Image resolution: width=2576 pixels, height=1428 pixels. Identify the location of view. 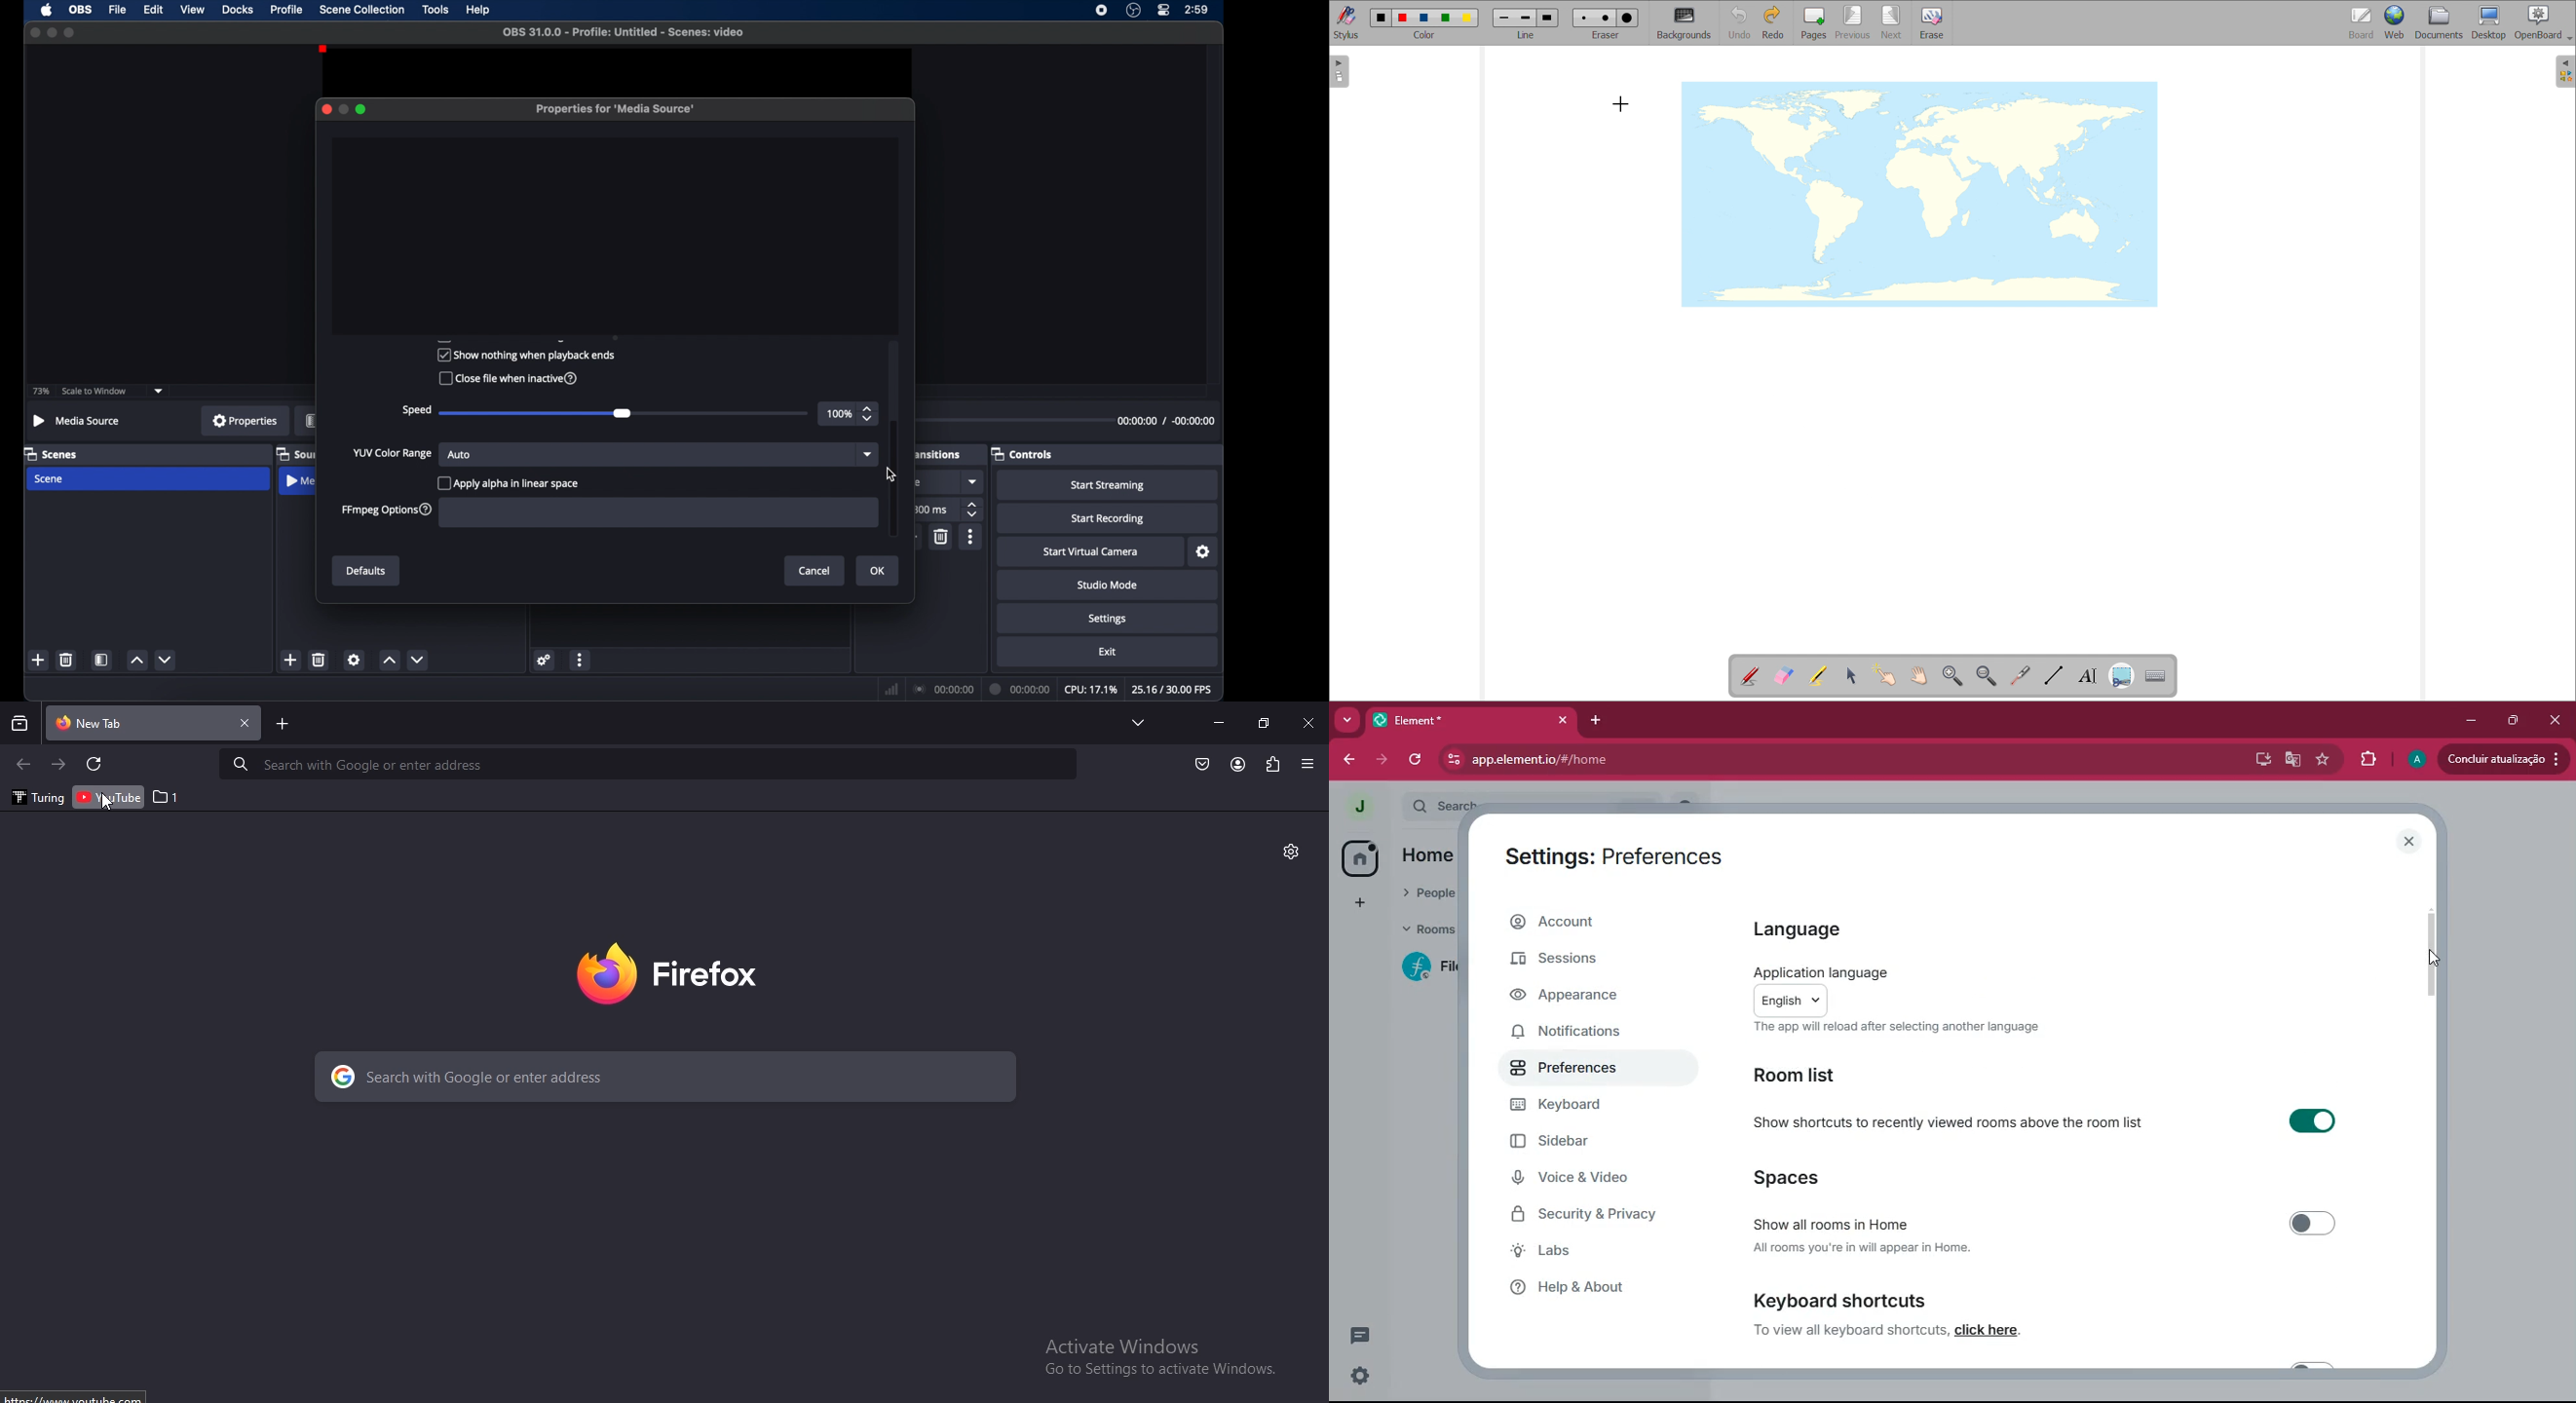
(192, 8).